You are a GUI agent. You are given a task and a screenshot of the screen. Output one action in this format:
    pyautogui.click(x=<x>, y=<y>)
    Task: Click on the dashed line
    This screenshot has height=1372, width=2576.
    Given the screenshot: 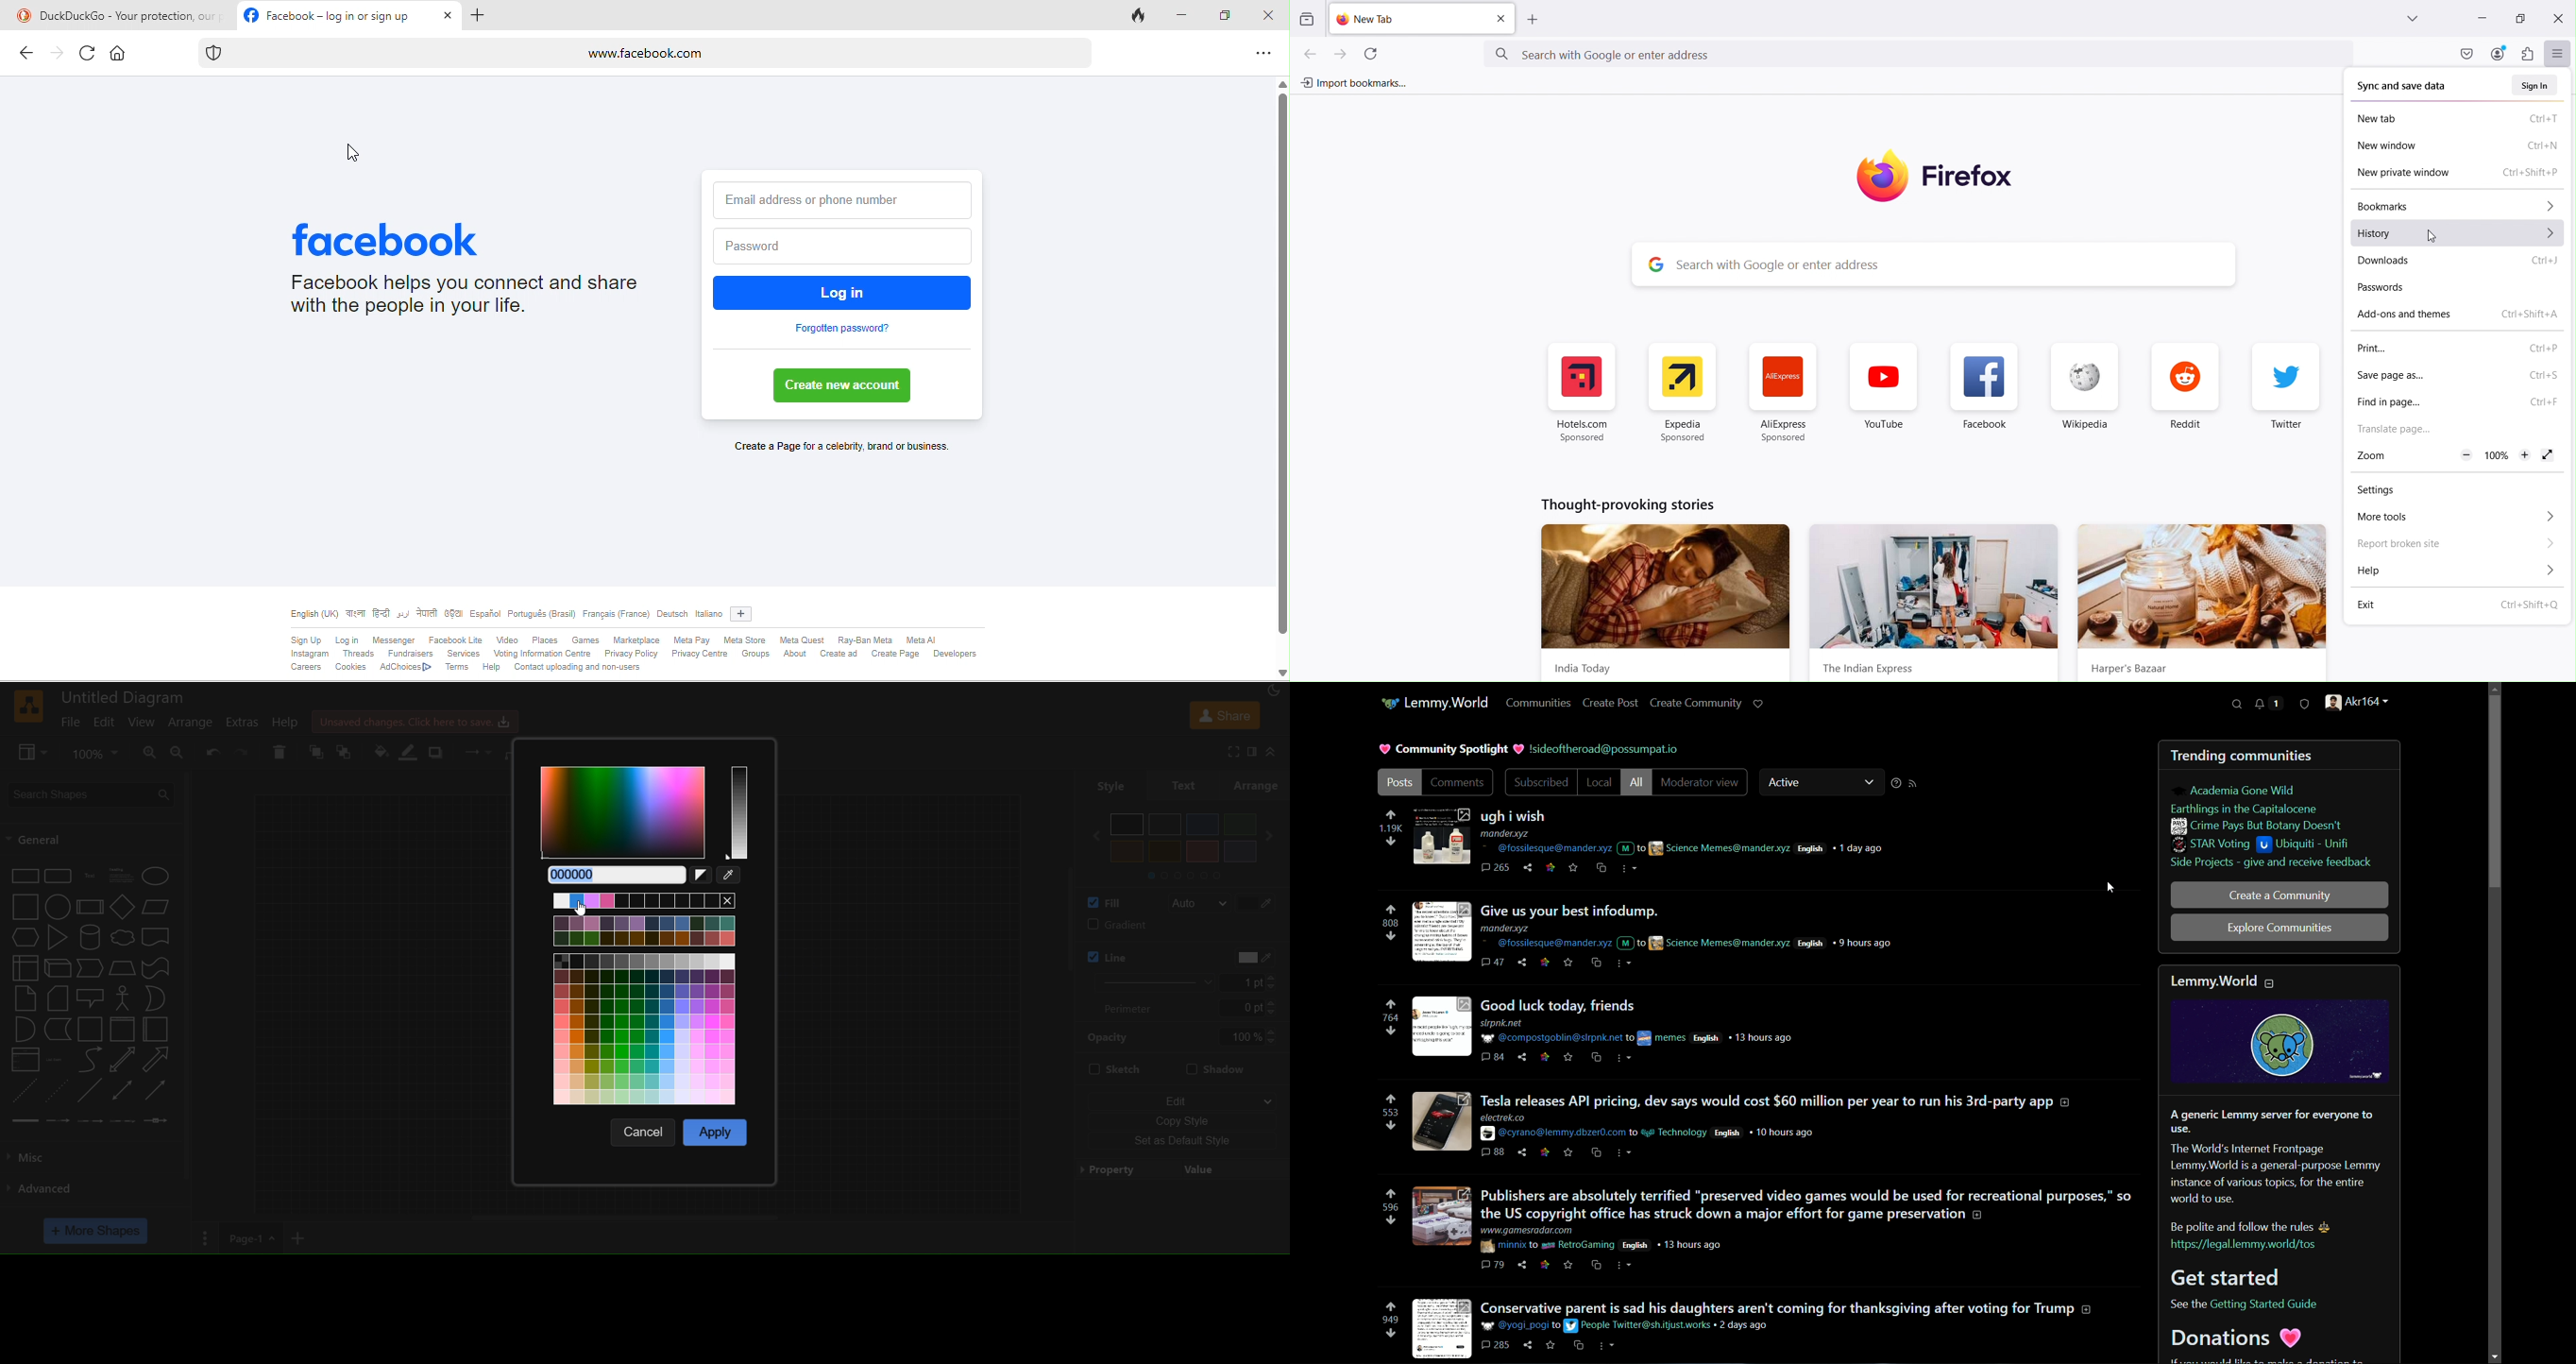 What is the action you would take?
    pyautogui.click(x=21, y=1090)
    